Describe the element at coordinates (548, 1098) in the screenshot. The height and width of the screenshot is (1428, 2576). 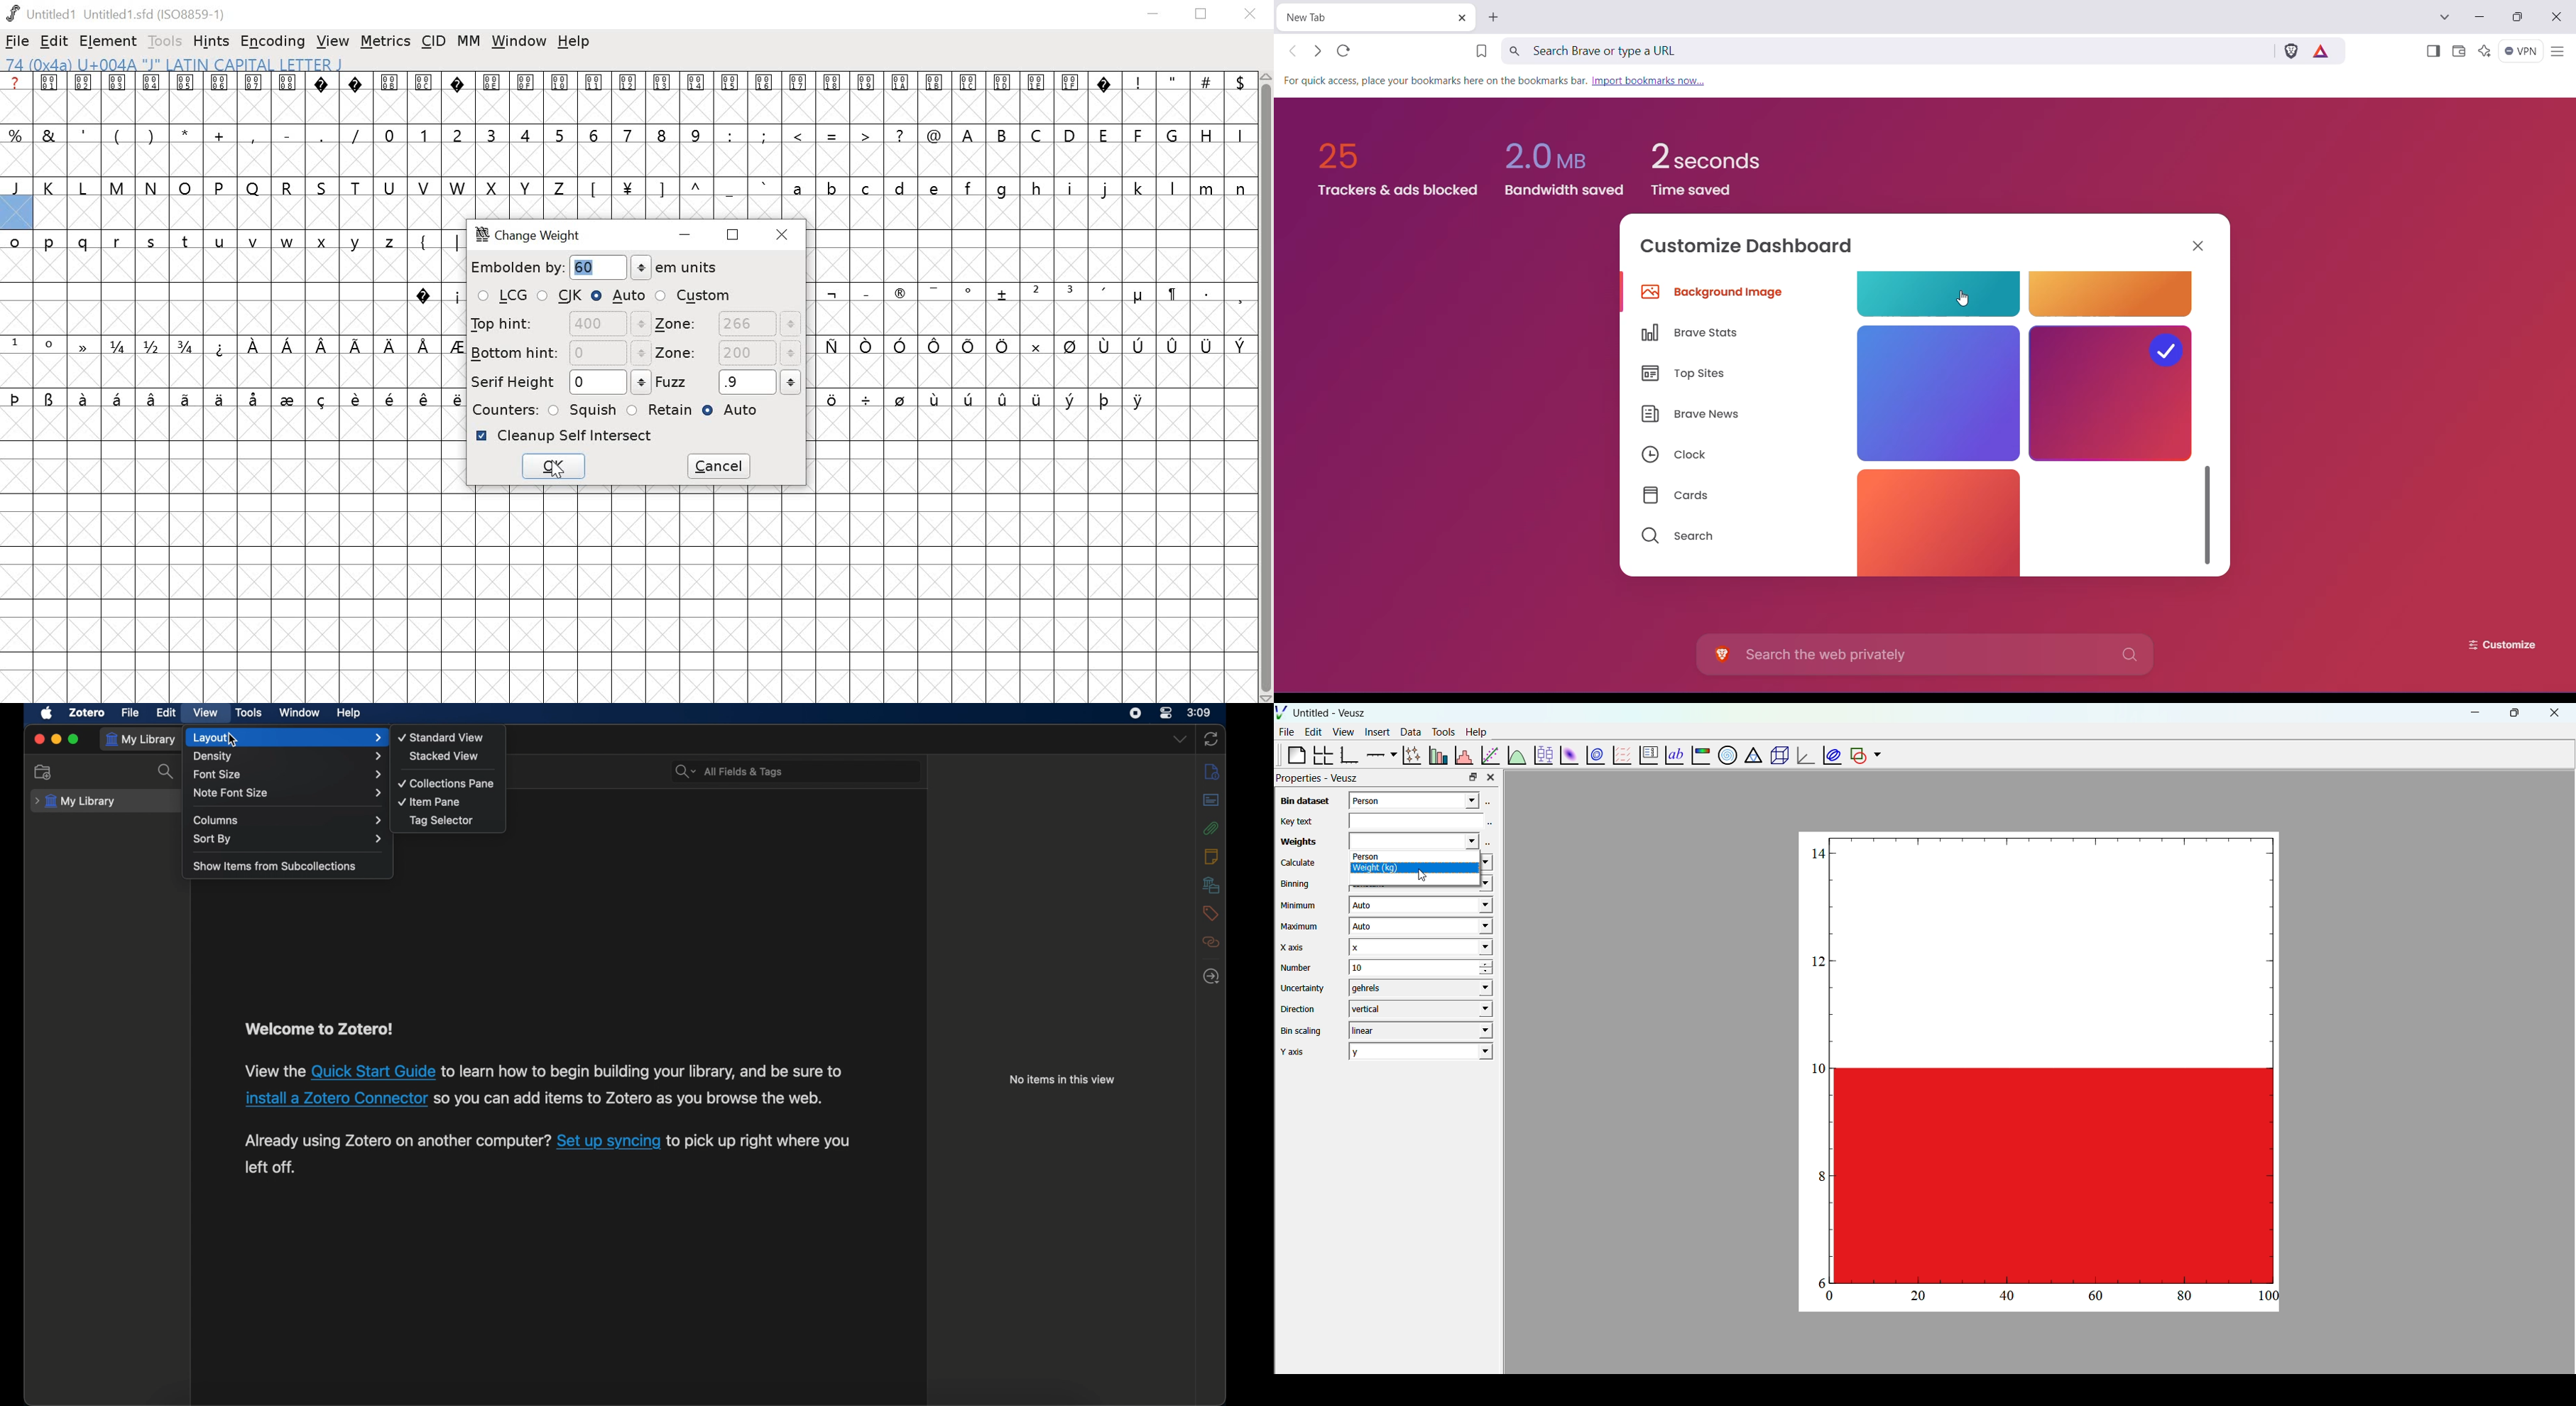
I see `paragraph describing instructions to use zotero software` at that location.